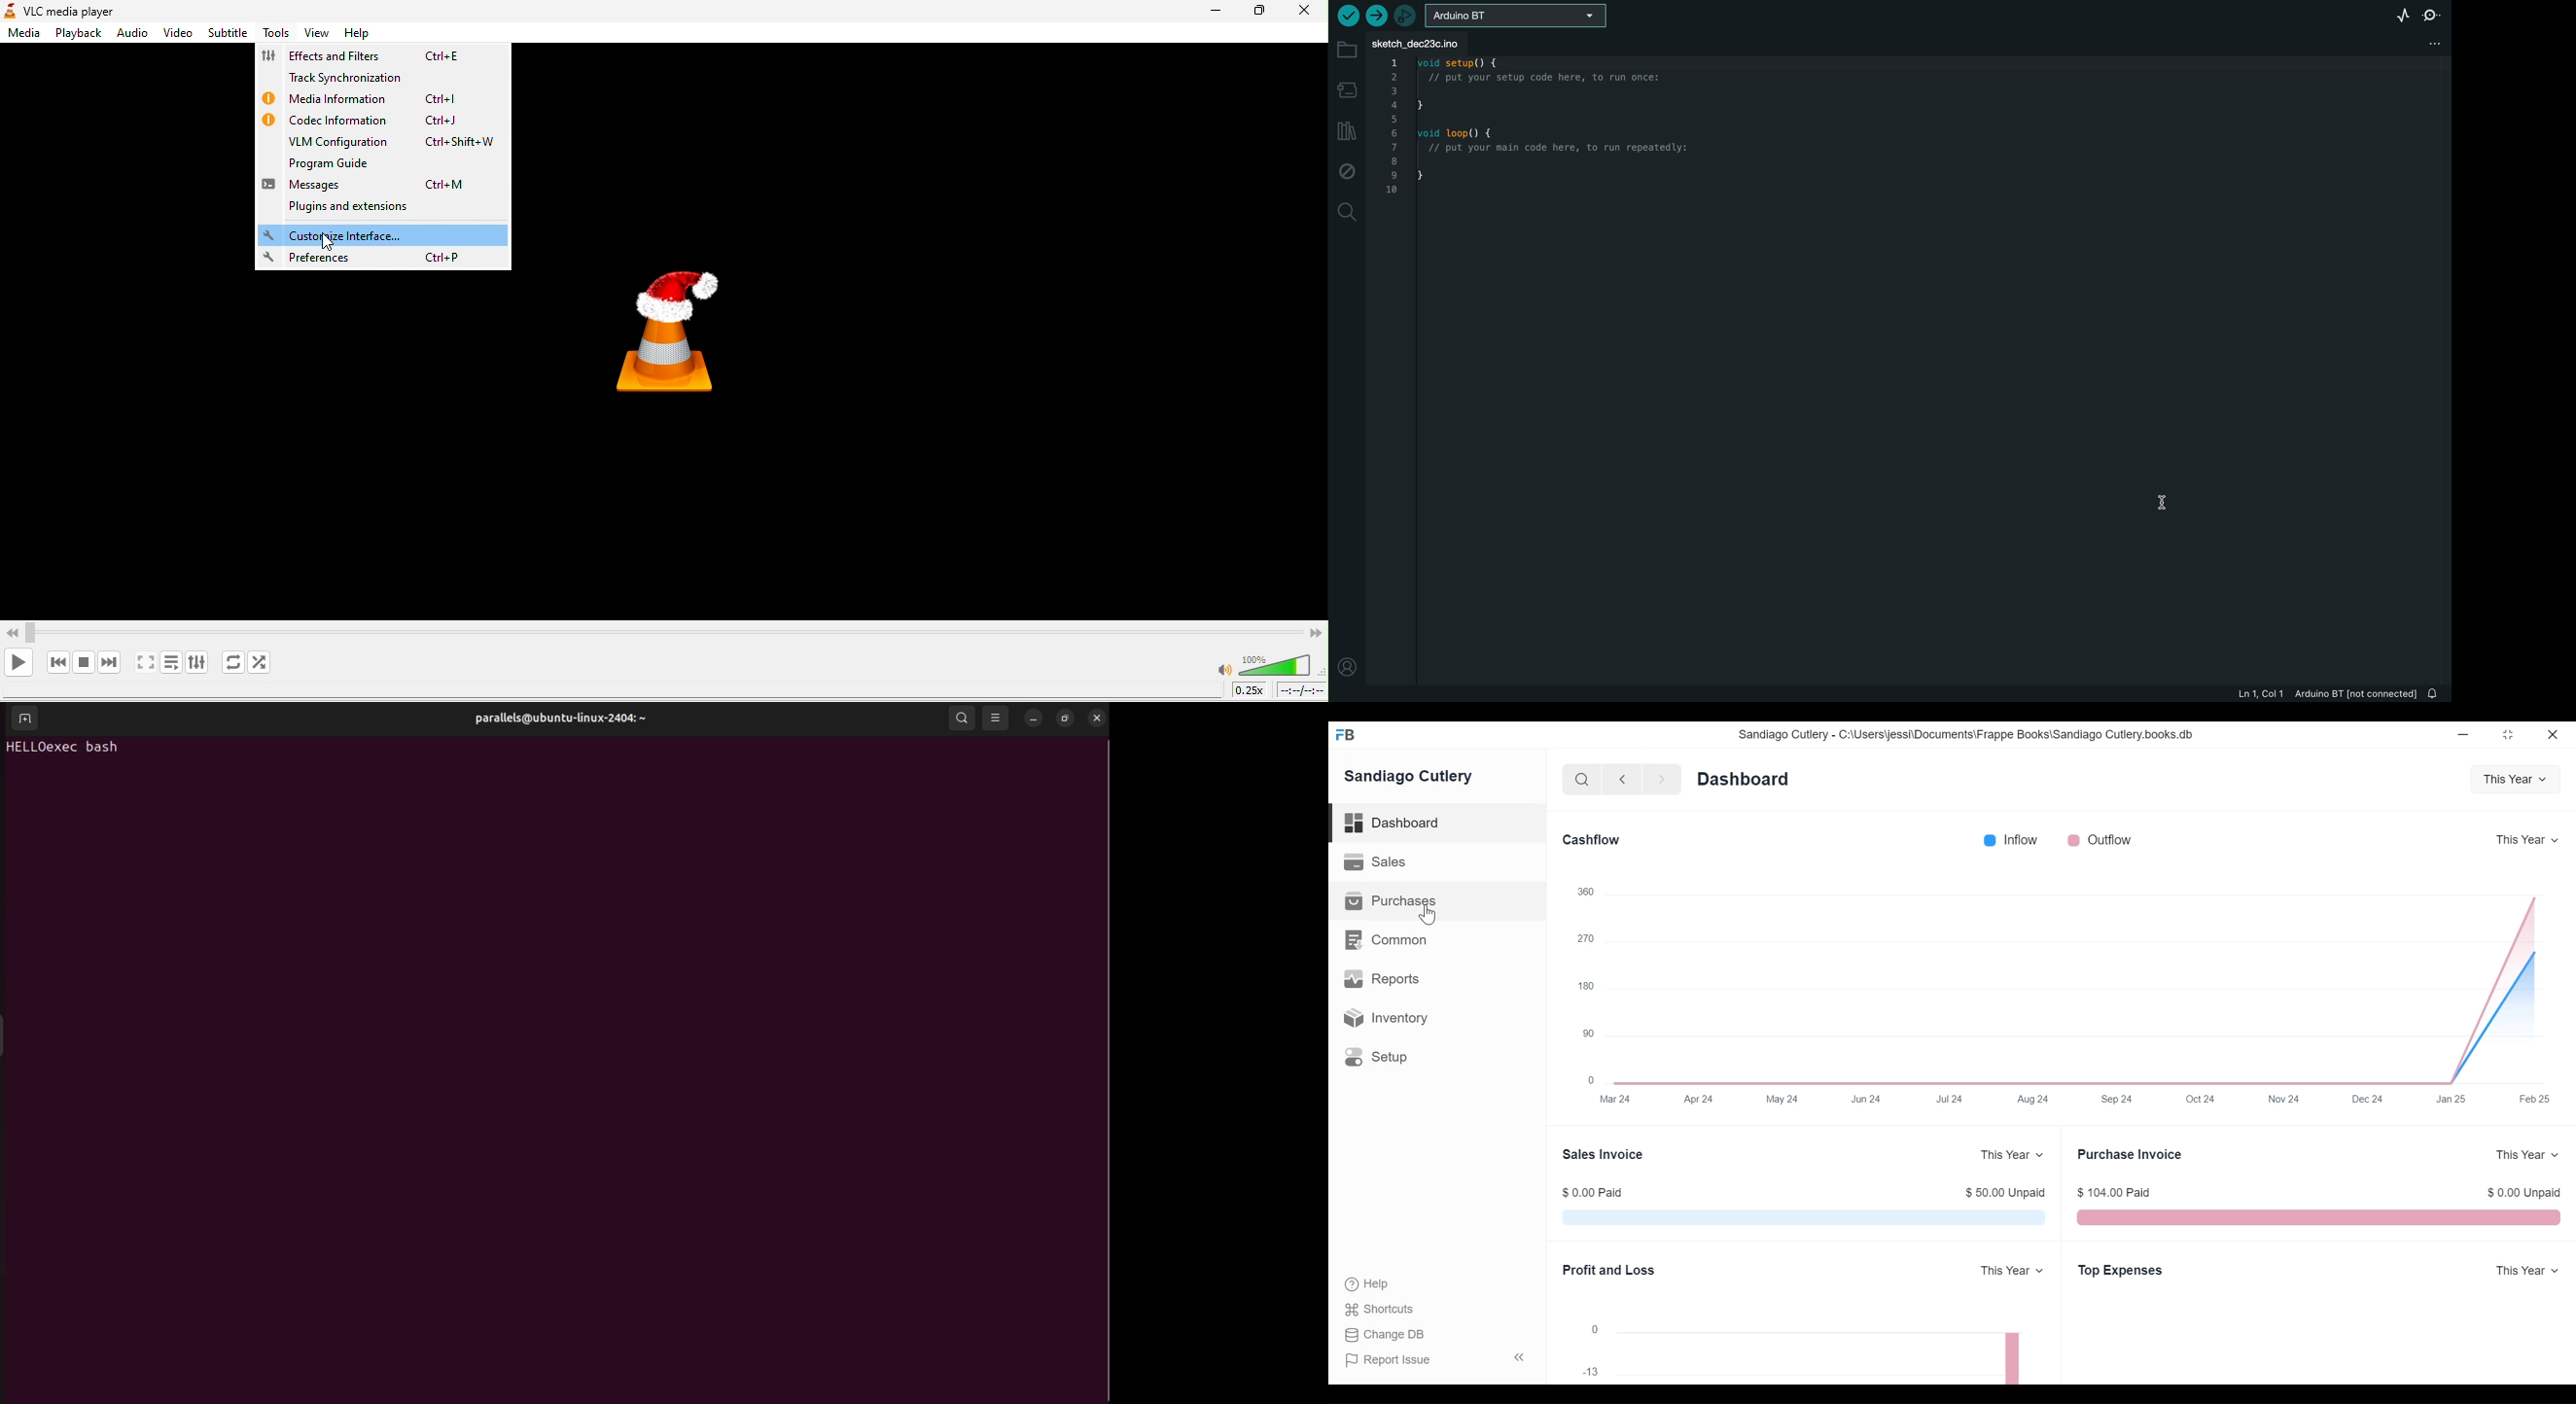  Describe the element at coordinates (1428, 916) in the screenshot. I see `Cursor` at that location.